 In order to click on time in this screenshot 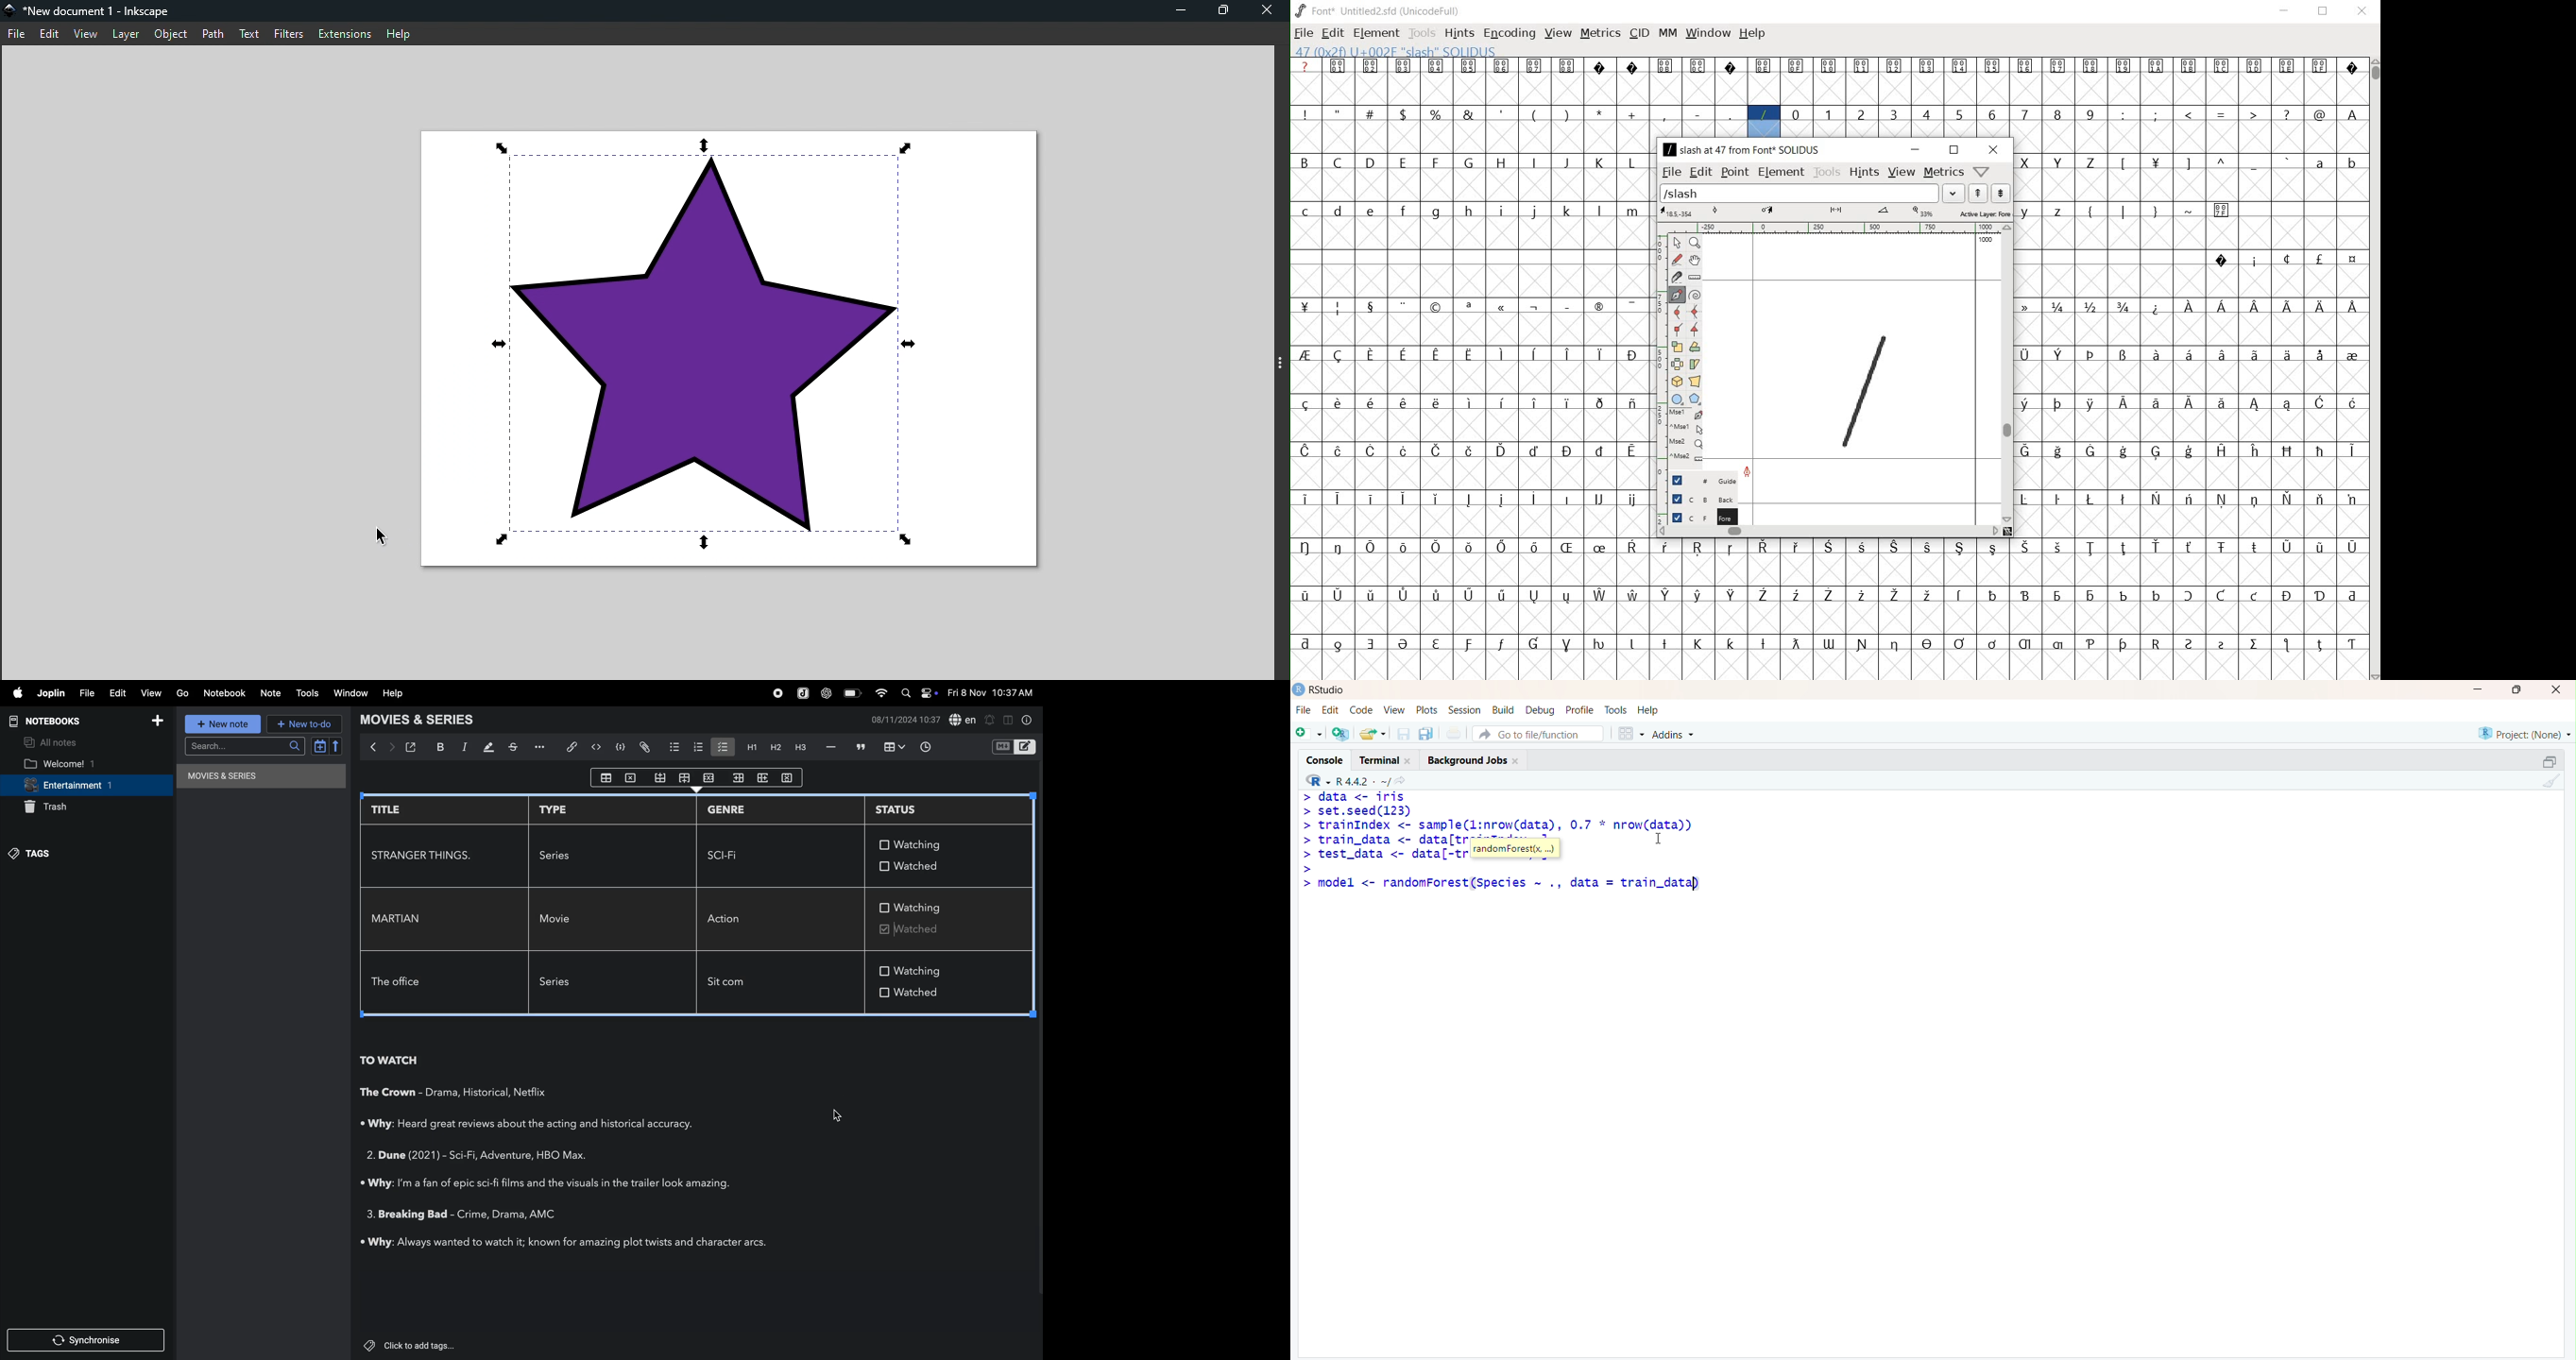, I will do `click(927, 747)`.